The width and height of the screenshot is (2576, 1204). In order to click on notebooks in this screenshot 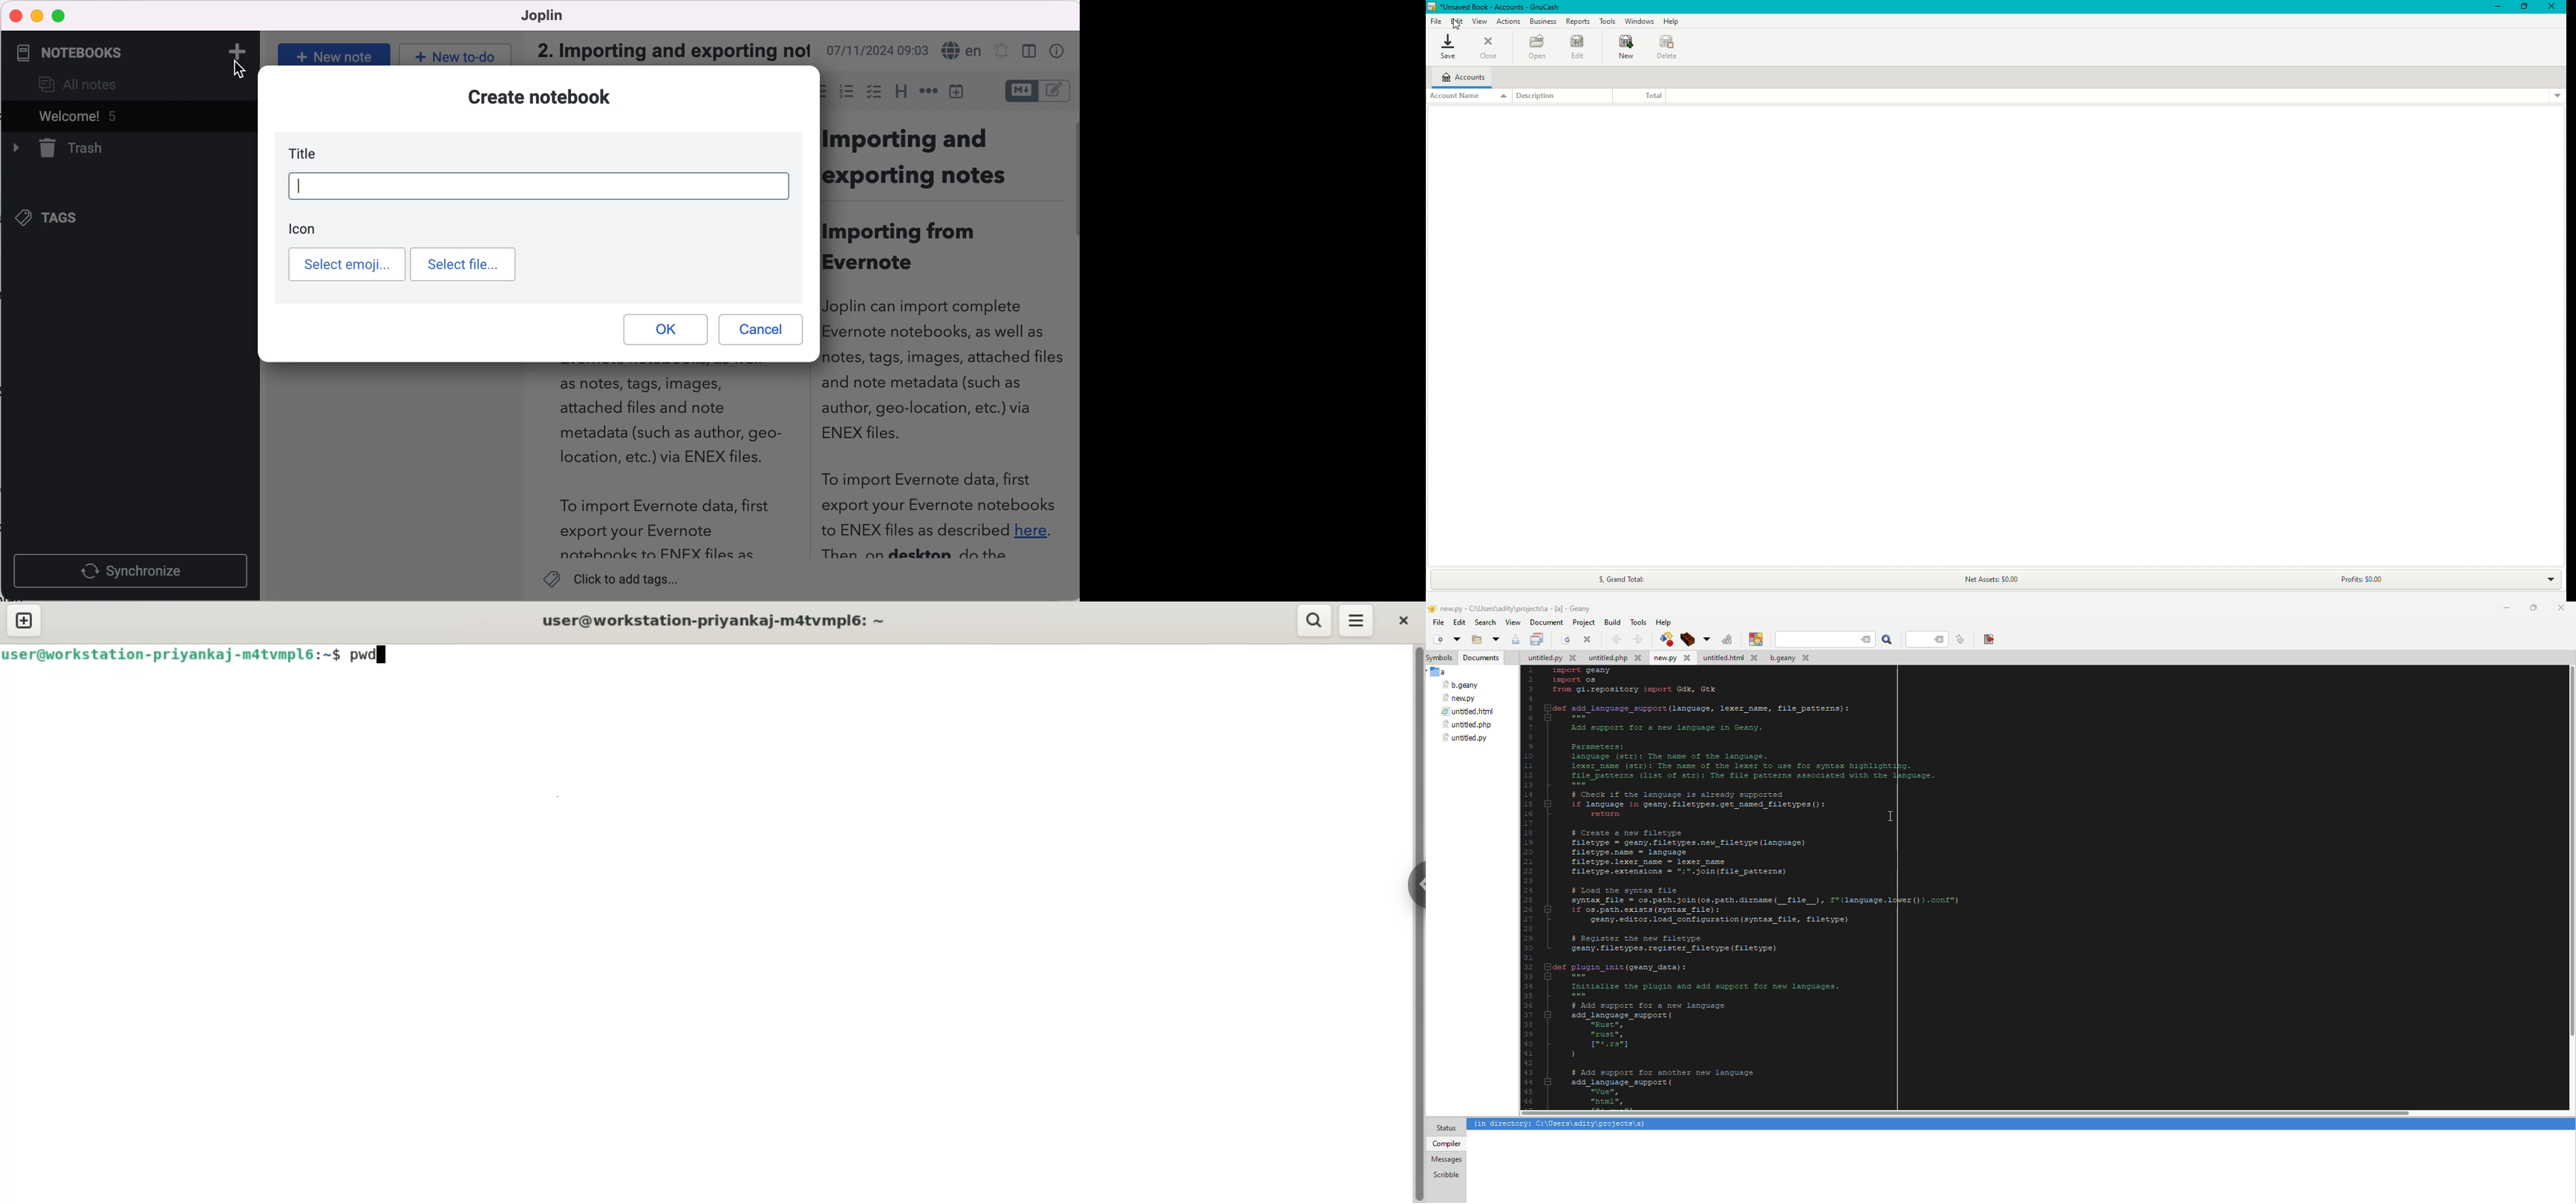, I will do `click(78, 53)`.